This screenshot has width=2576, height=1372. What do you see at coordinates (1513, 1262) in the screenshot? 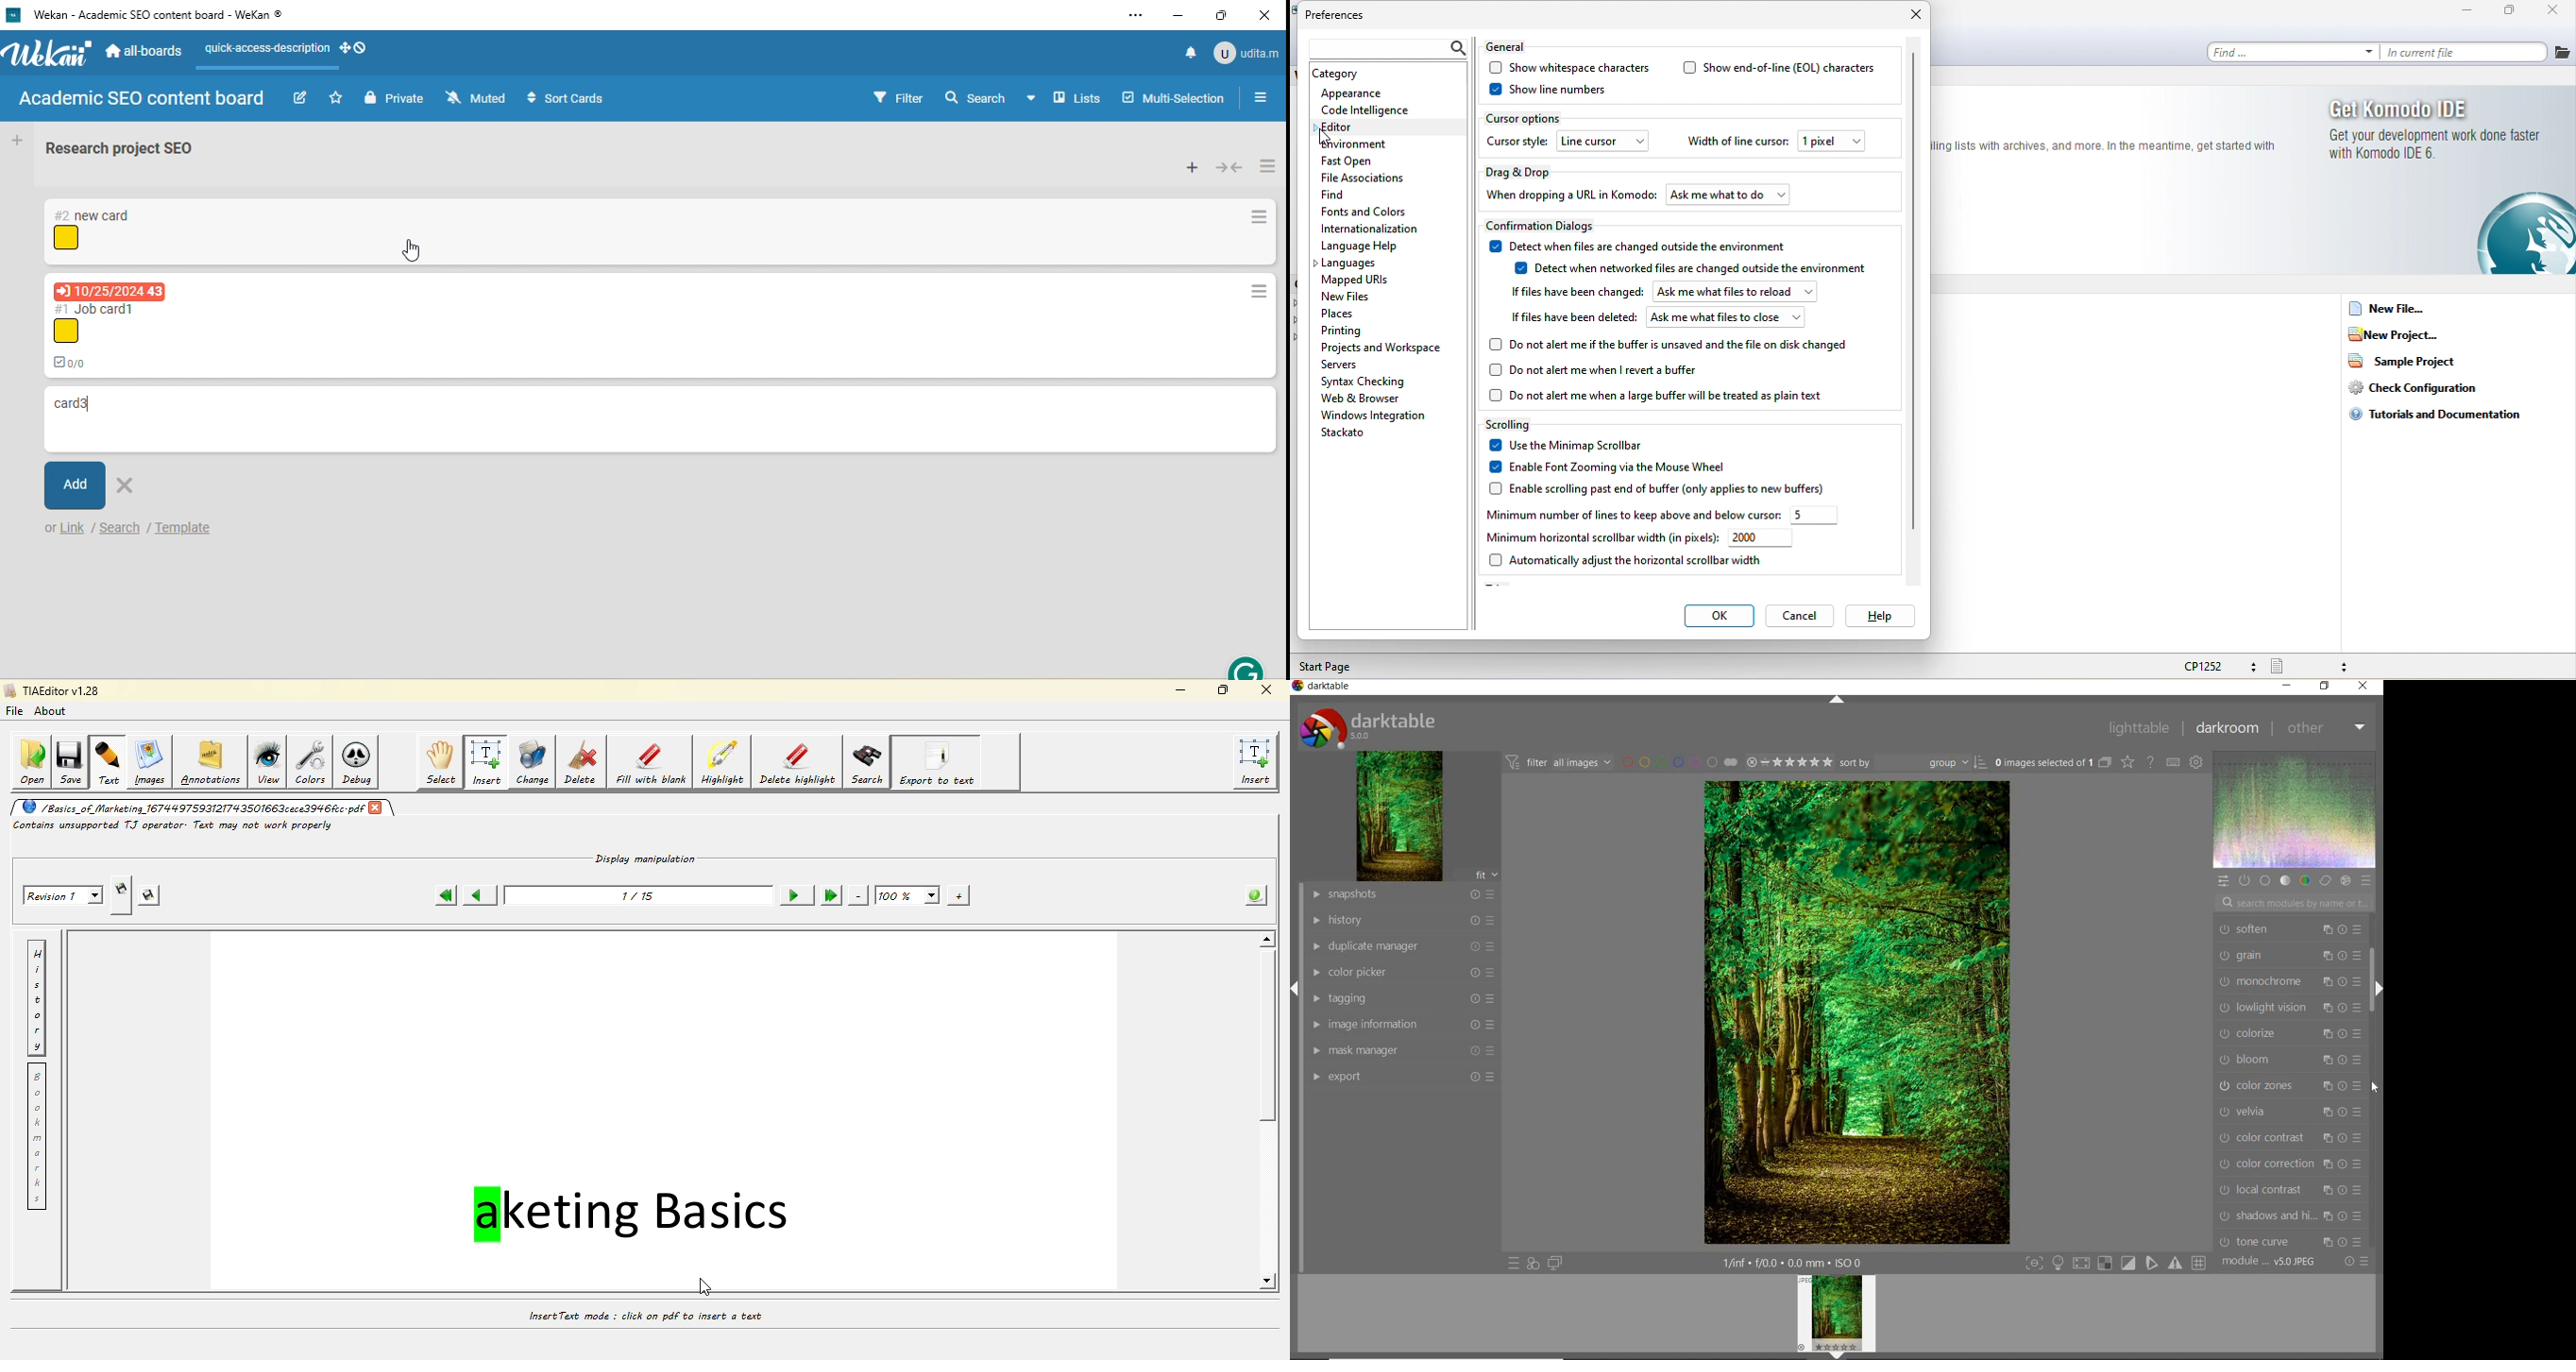
I see `QUICK ACCESS TO PRESETS` at bounding box center [1513, 1262].